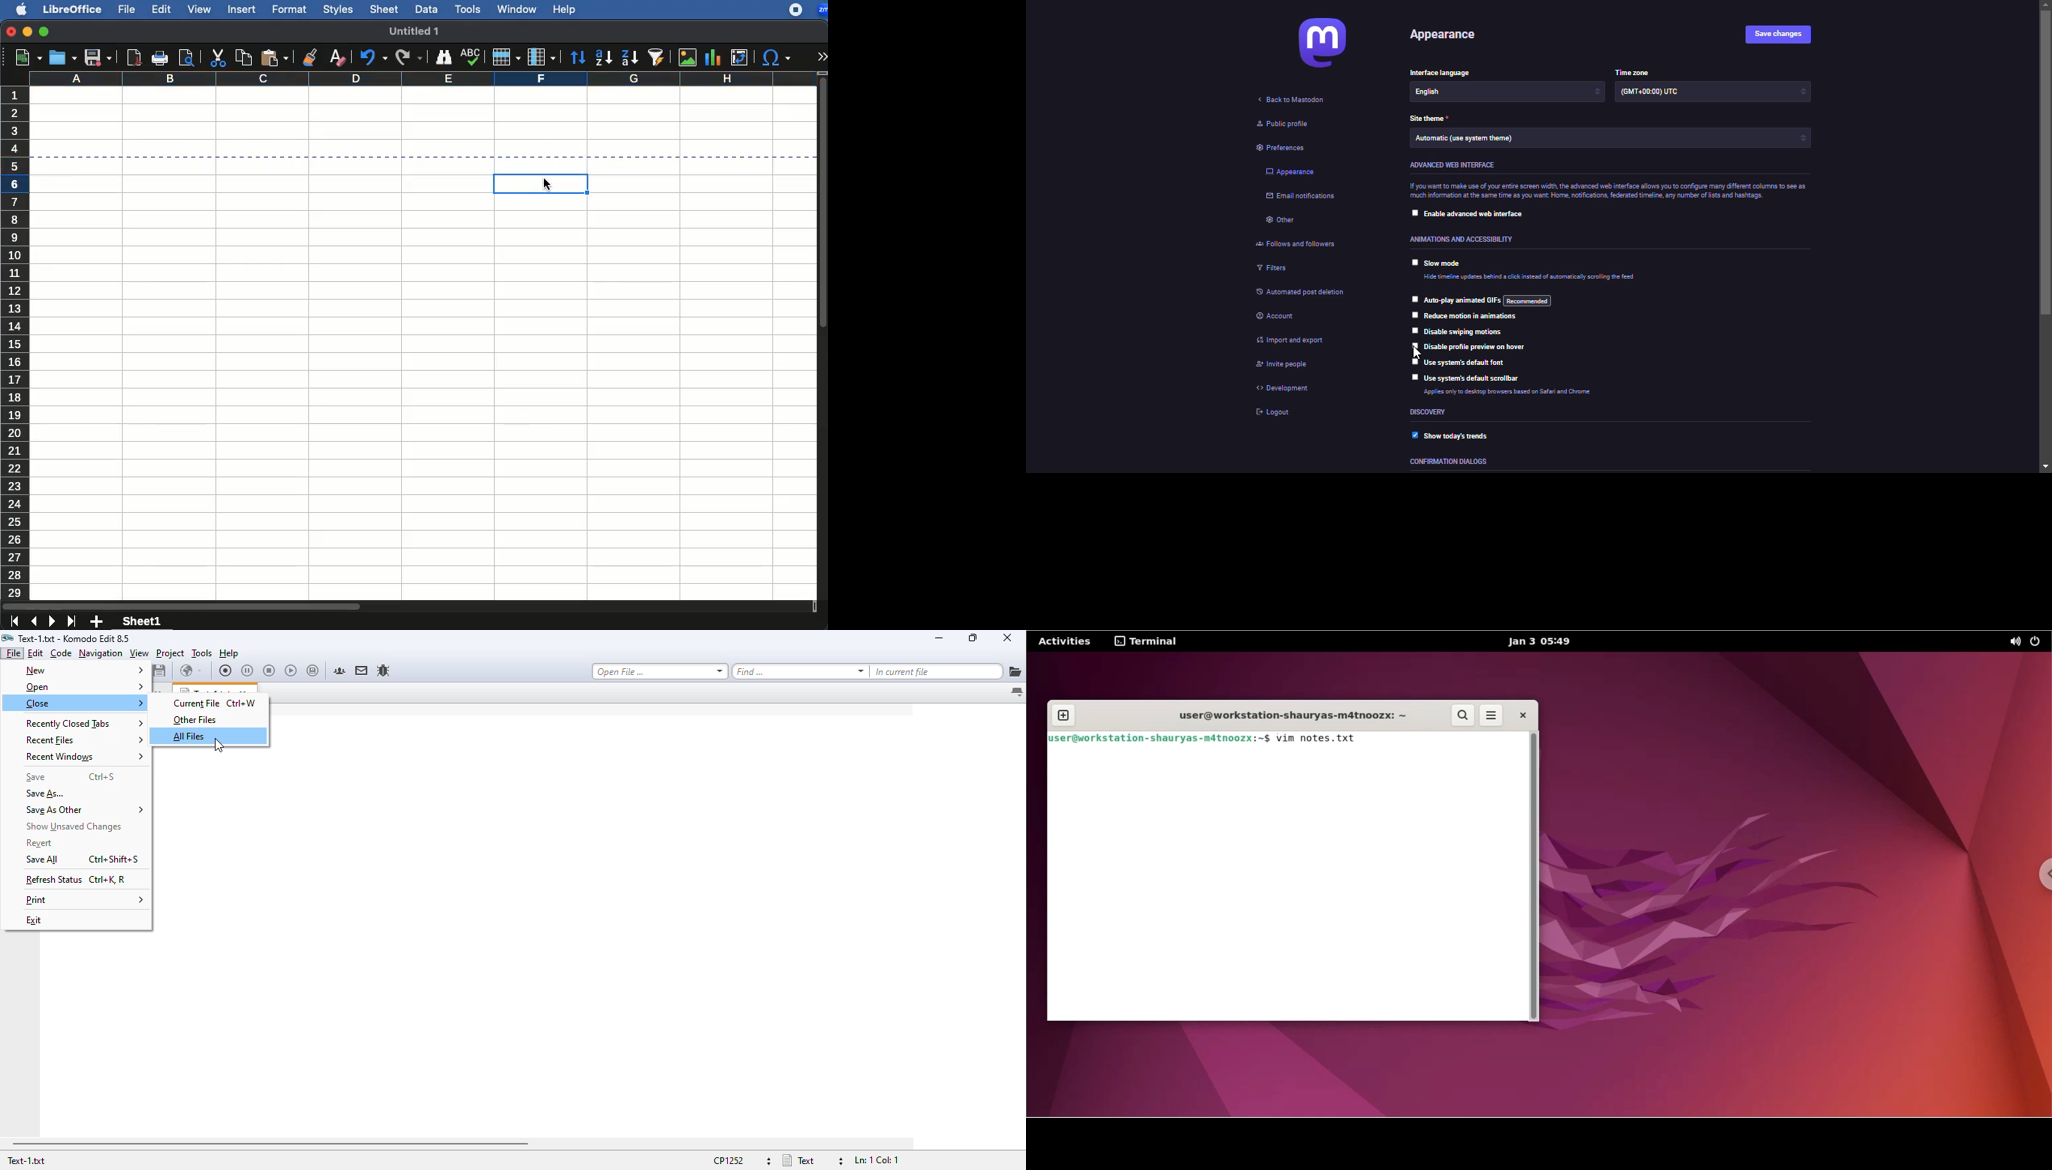  What do you see at coordinates (362, 670) in the screenshot?
I see `komodo email lists` at bounding box center [362, 670].